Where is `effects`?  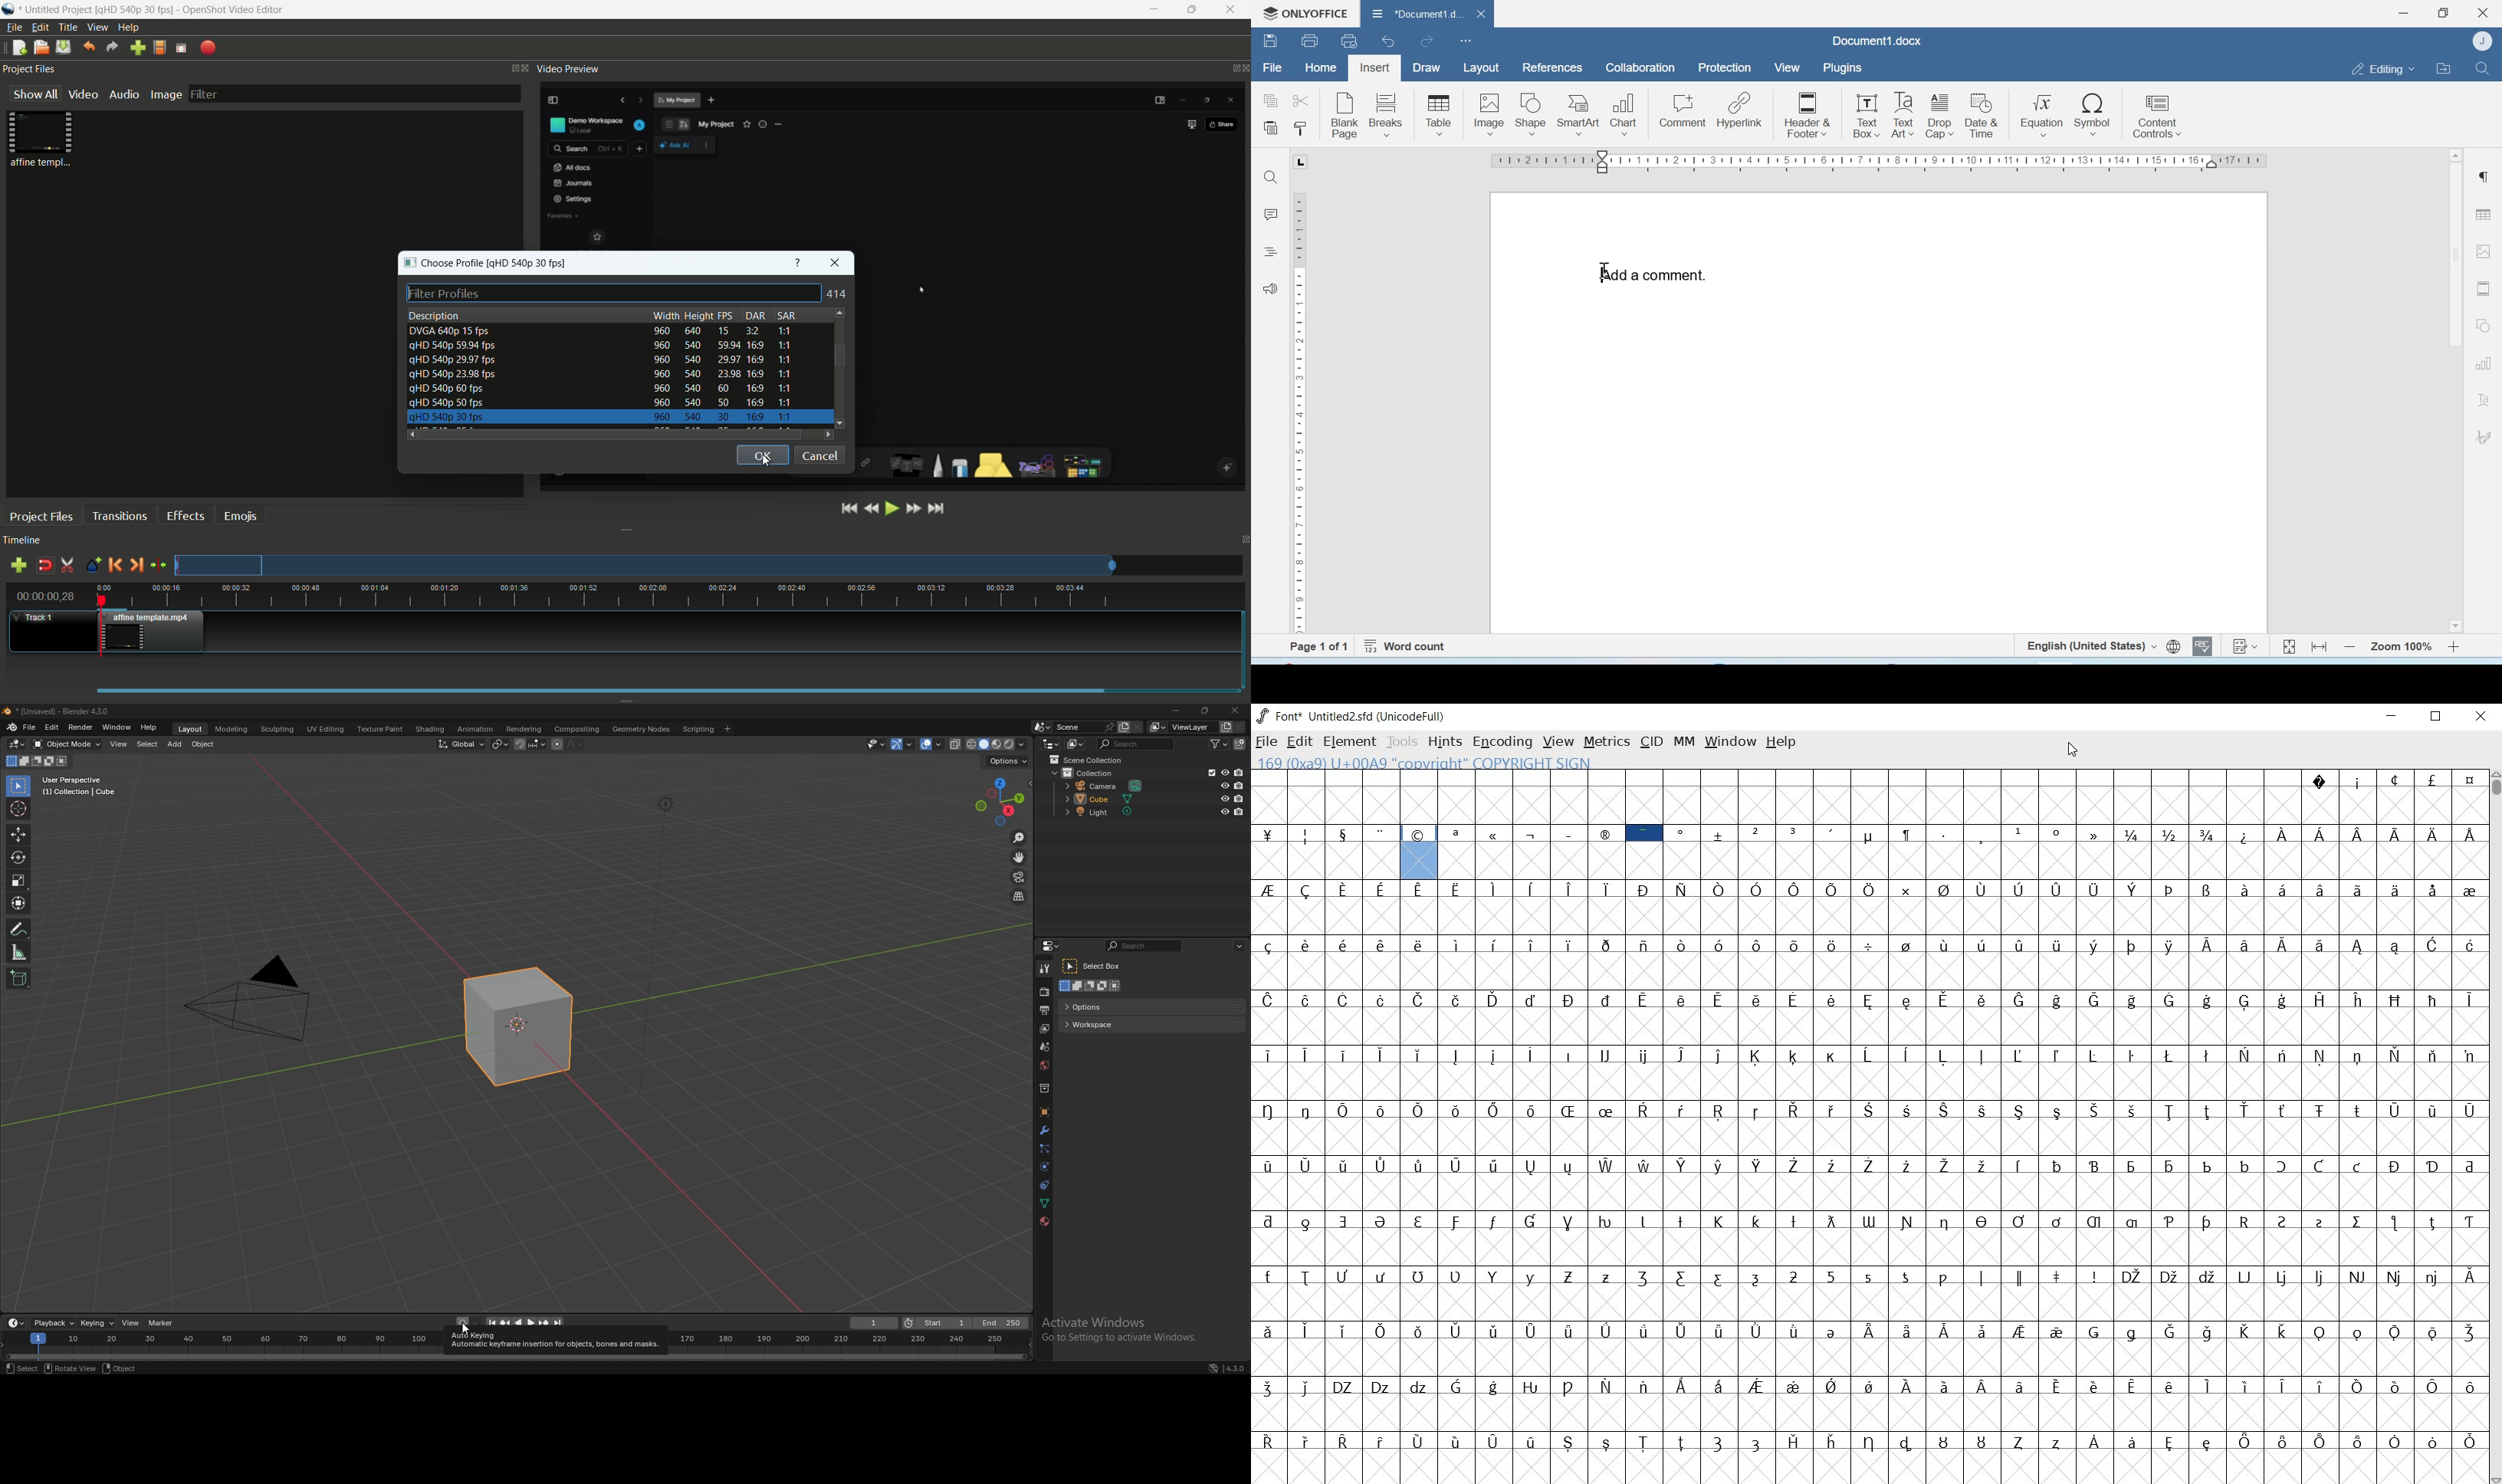 effects is located at coordinates (186, 516).